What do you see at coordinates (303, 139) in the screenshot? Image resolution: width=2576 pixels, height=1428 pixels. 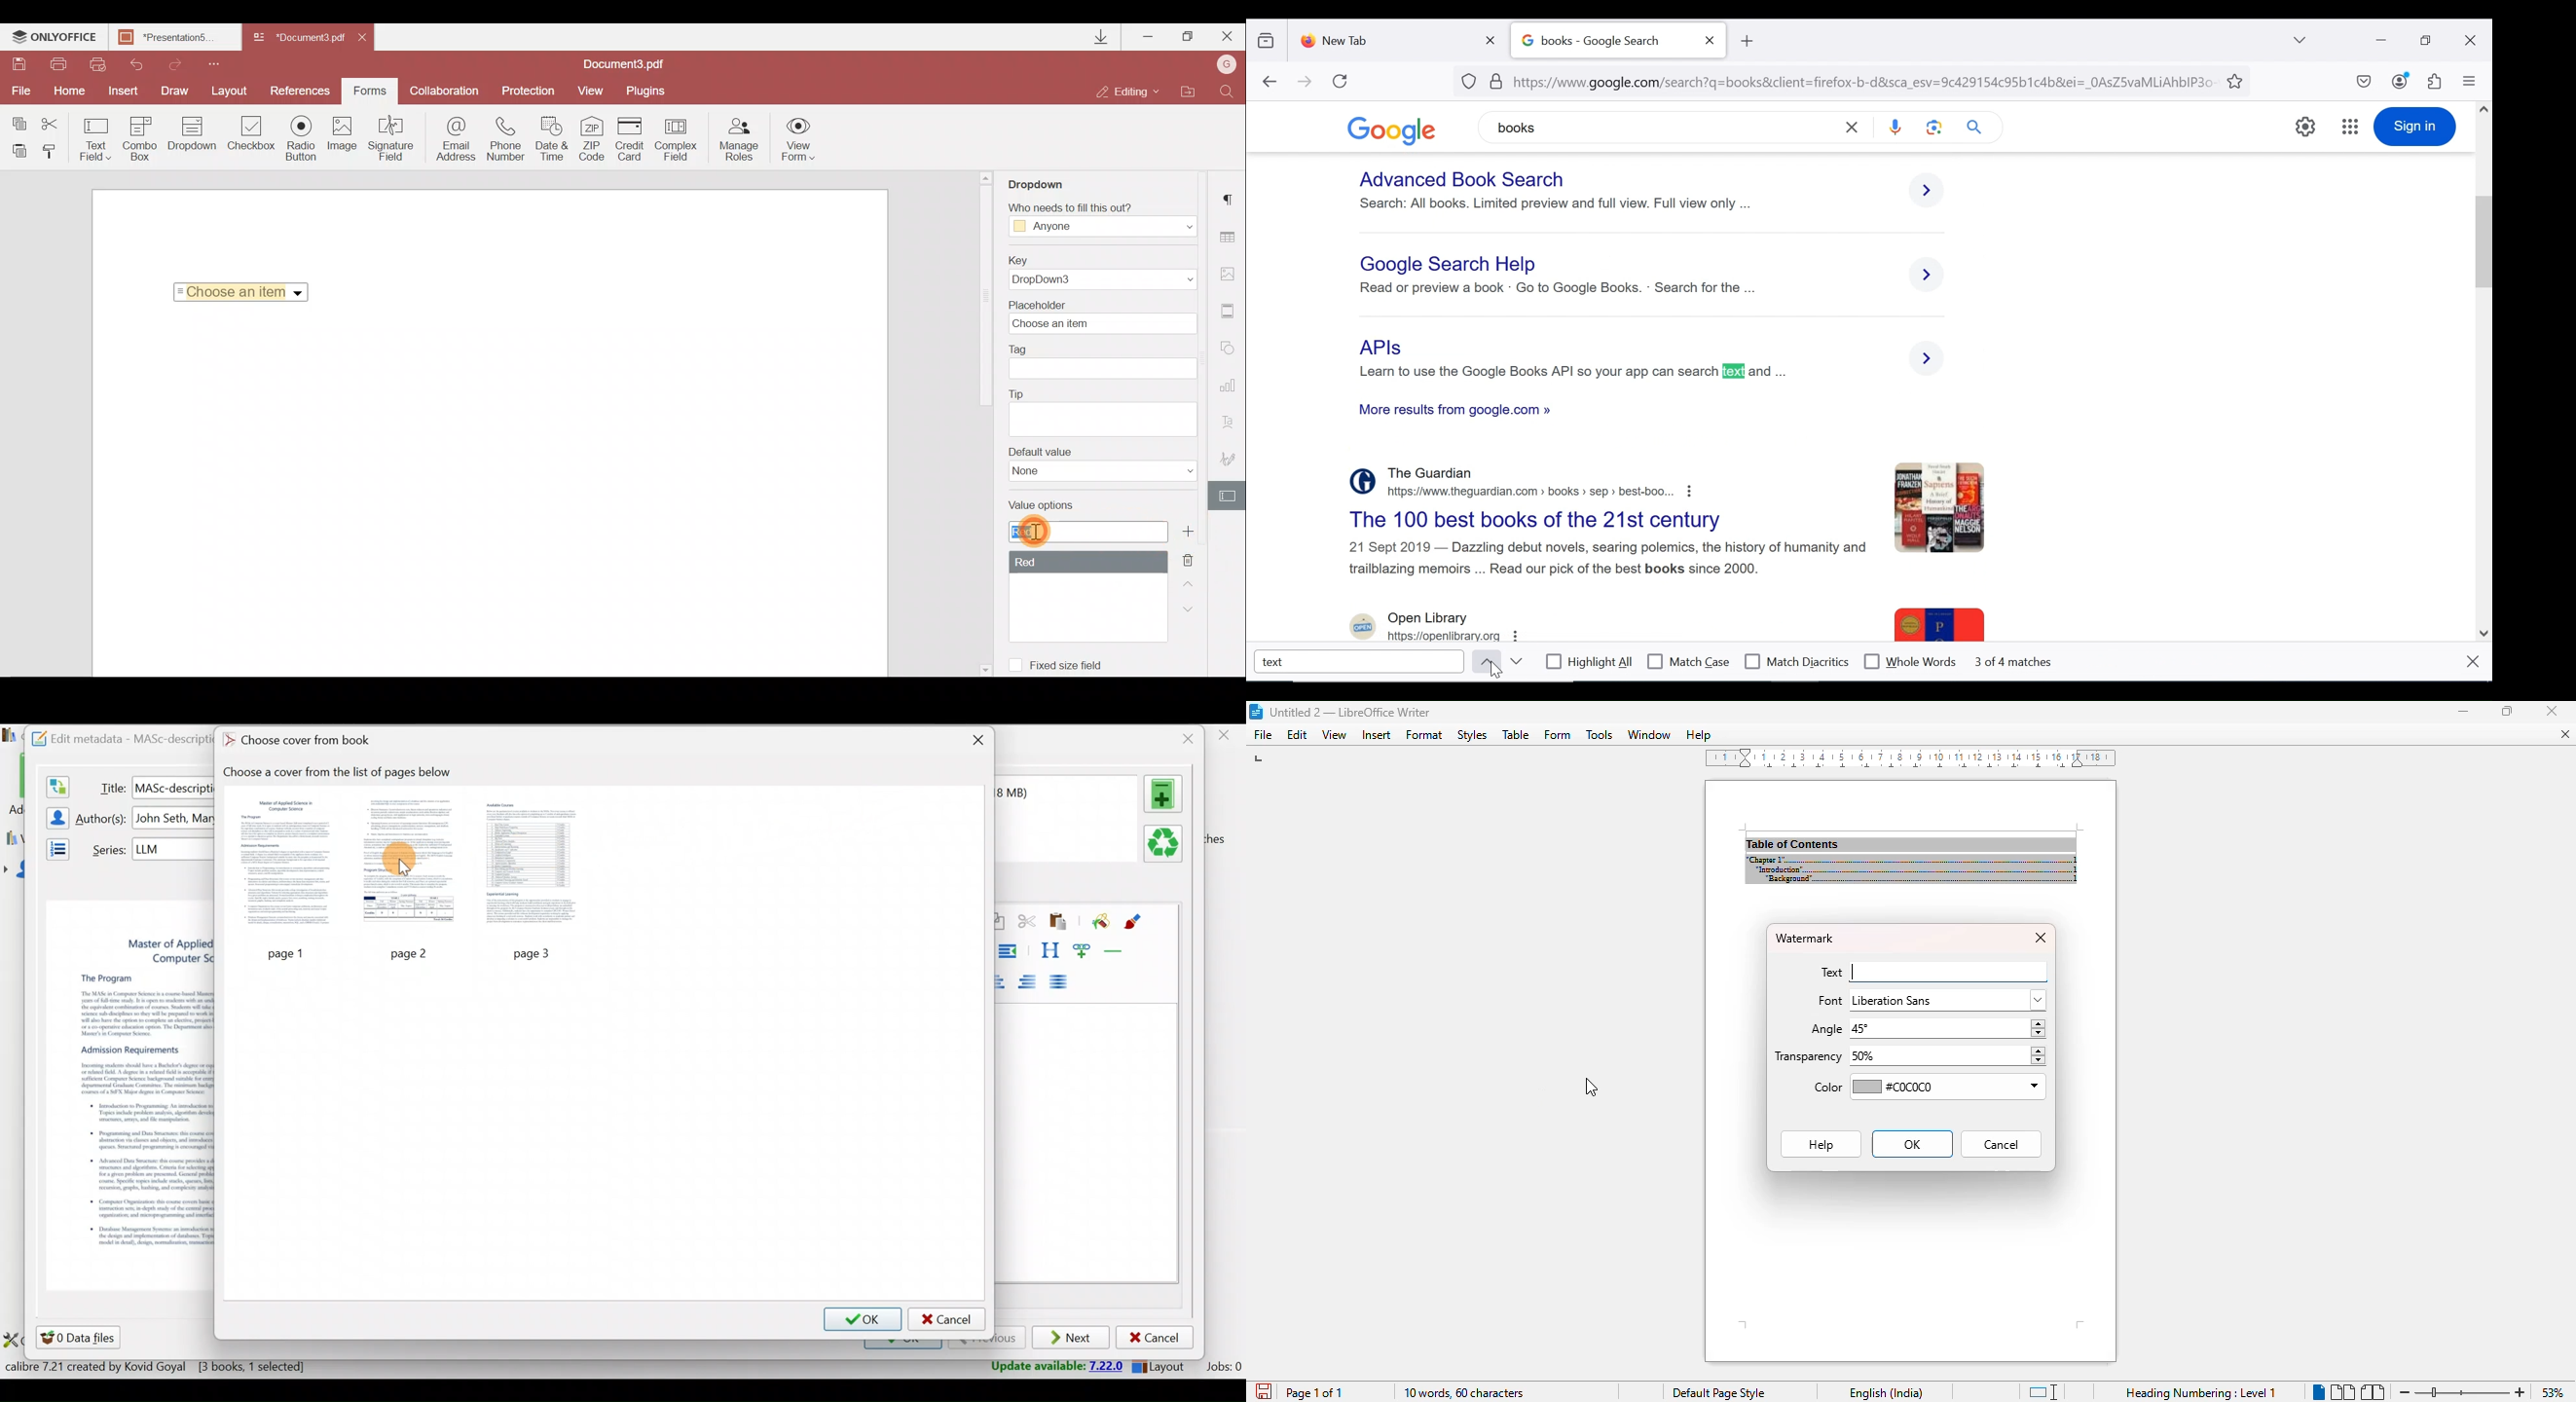 I see `Radio` at bounding box center [303, 139].